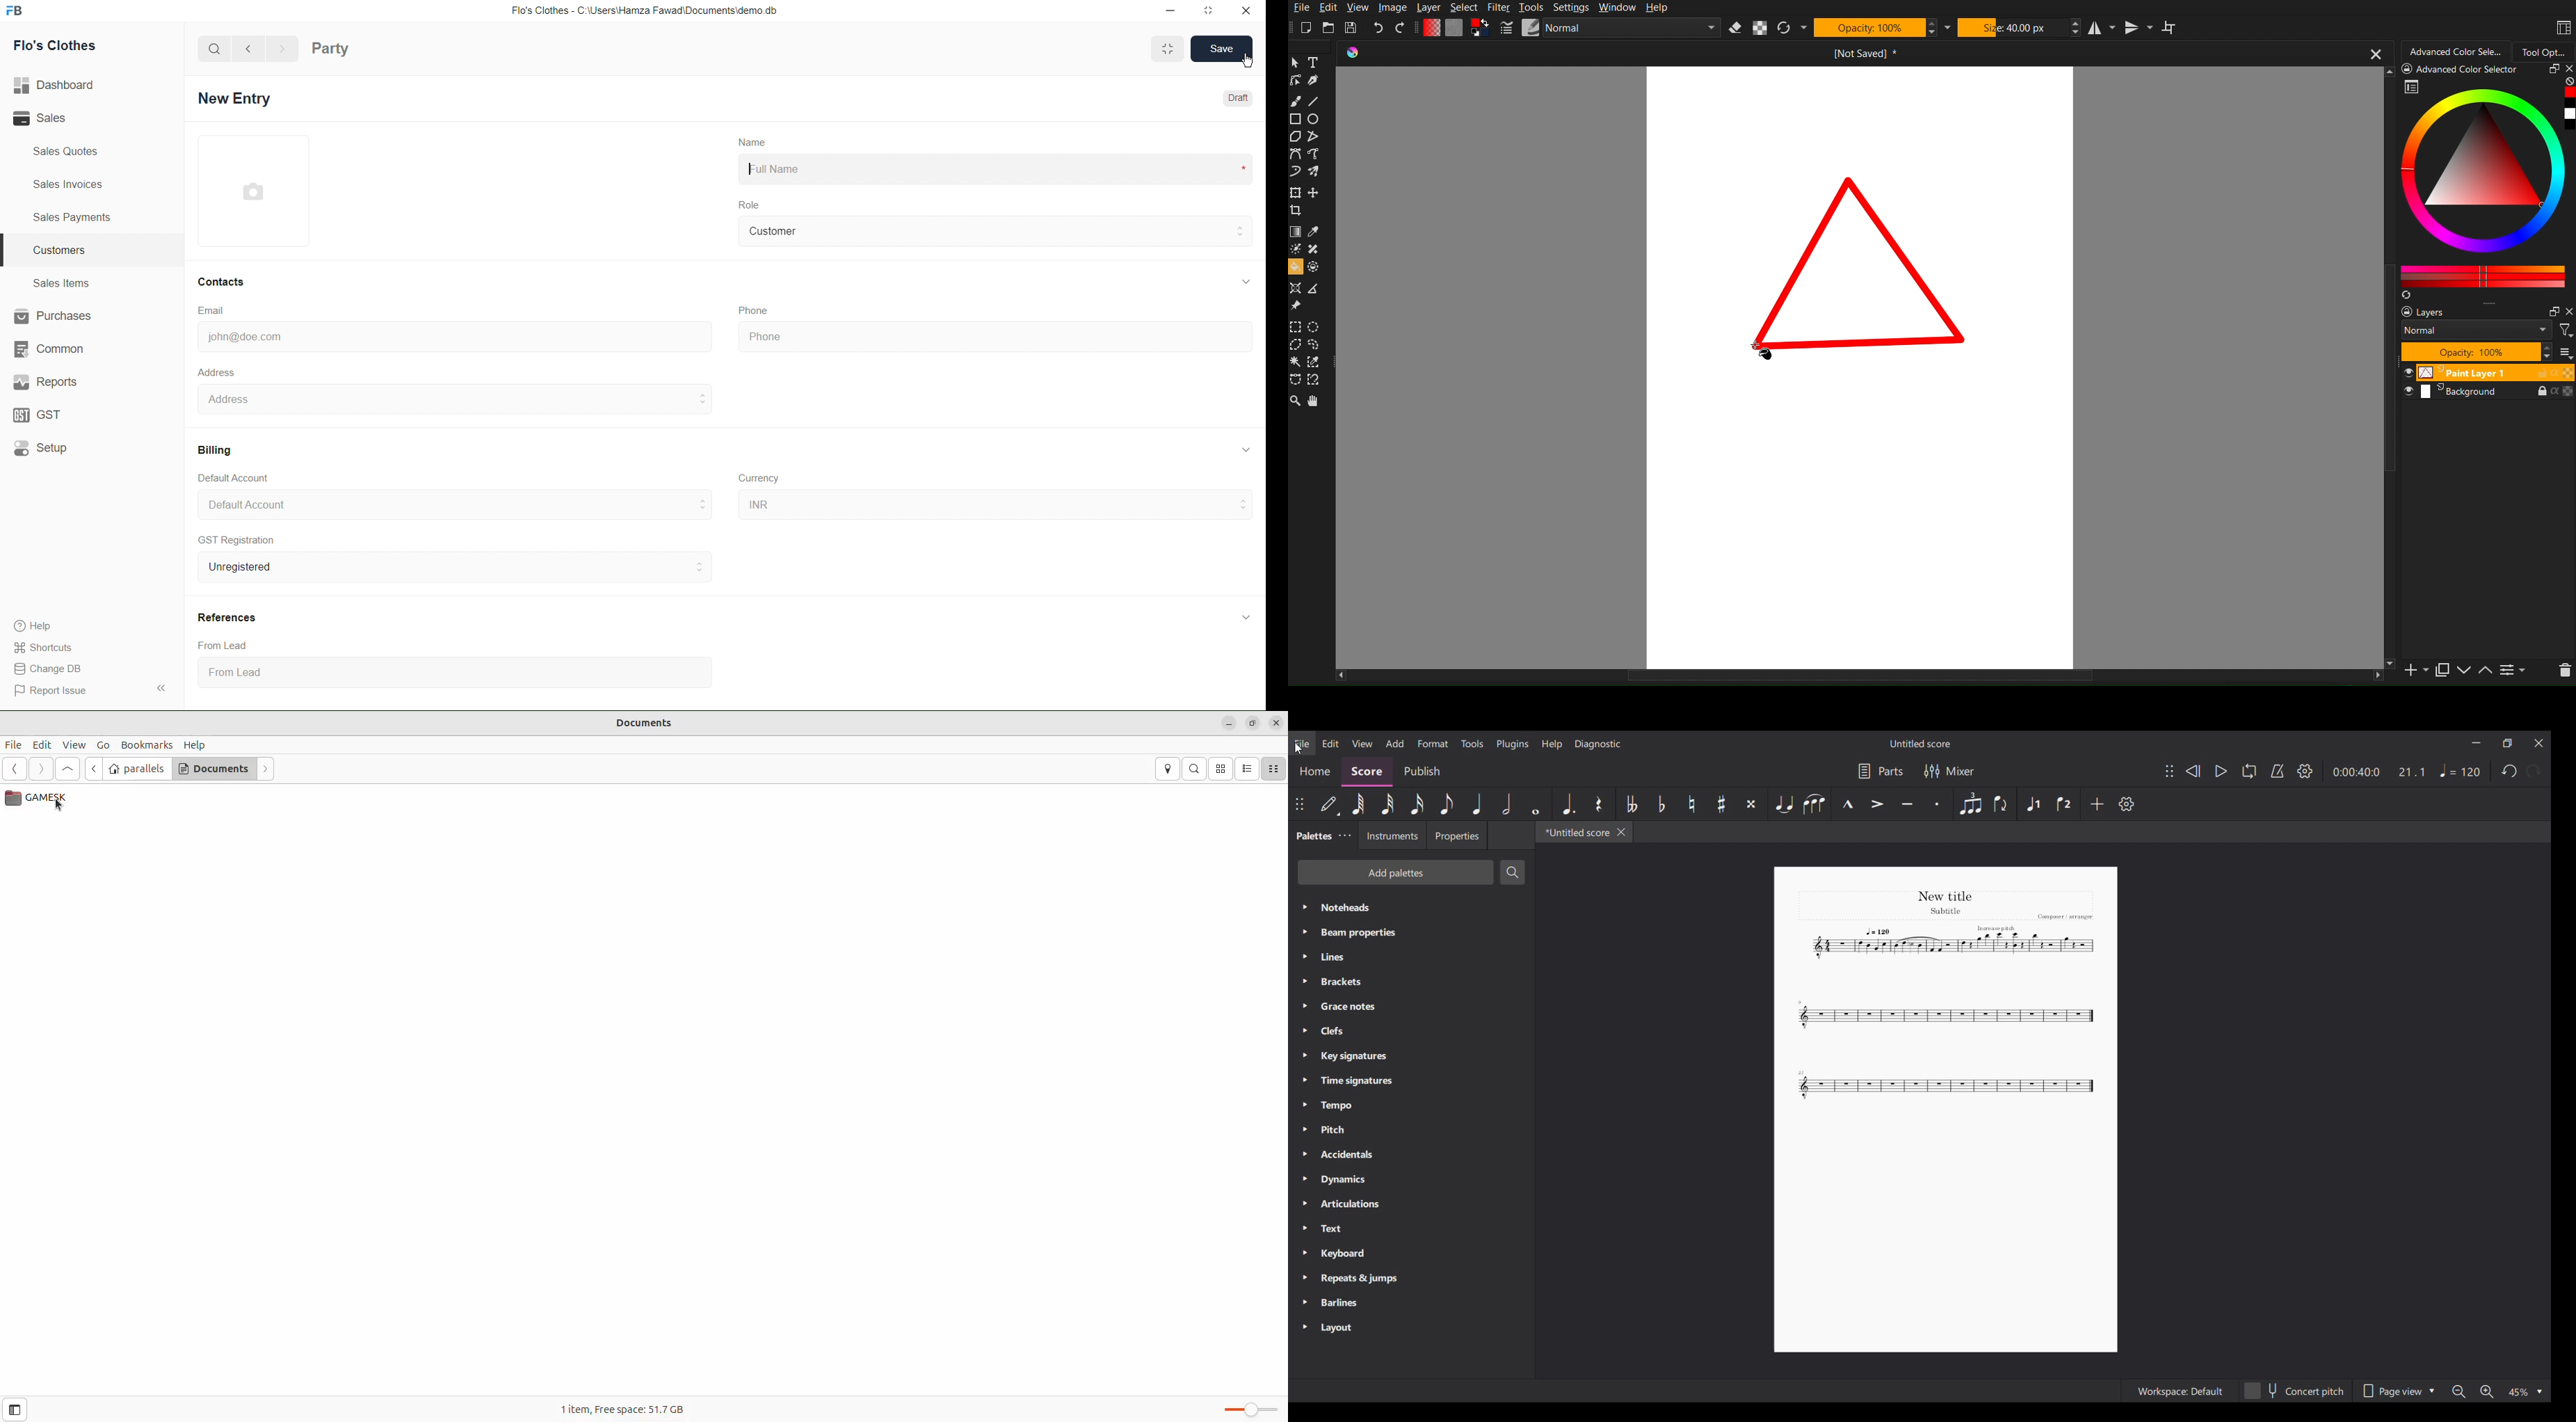 The width and height of the screenshot is (2576, 1428). I want to click on scroll bar, so click(1859, 678).